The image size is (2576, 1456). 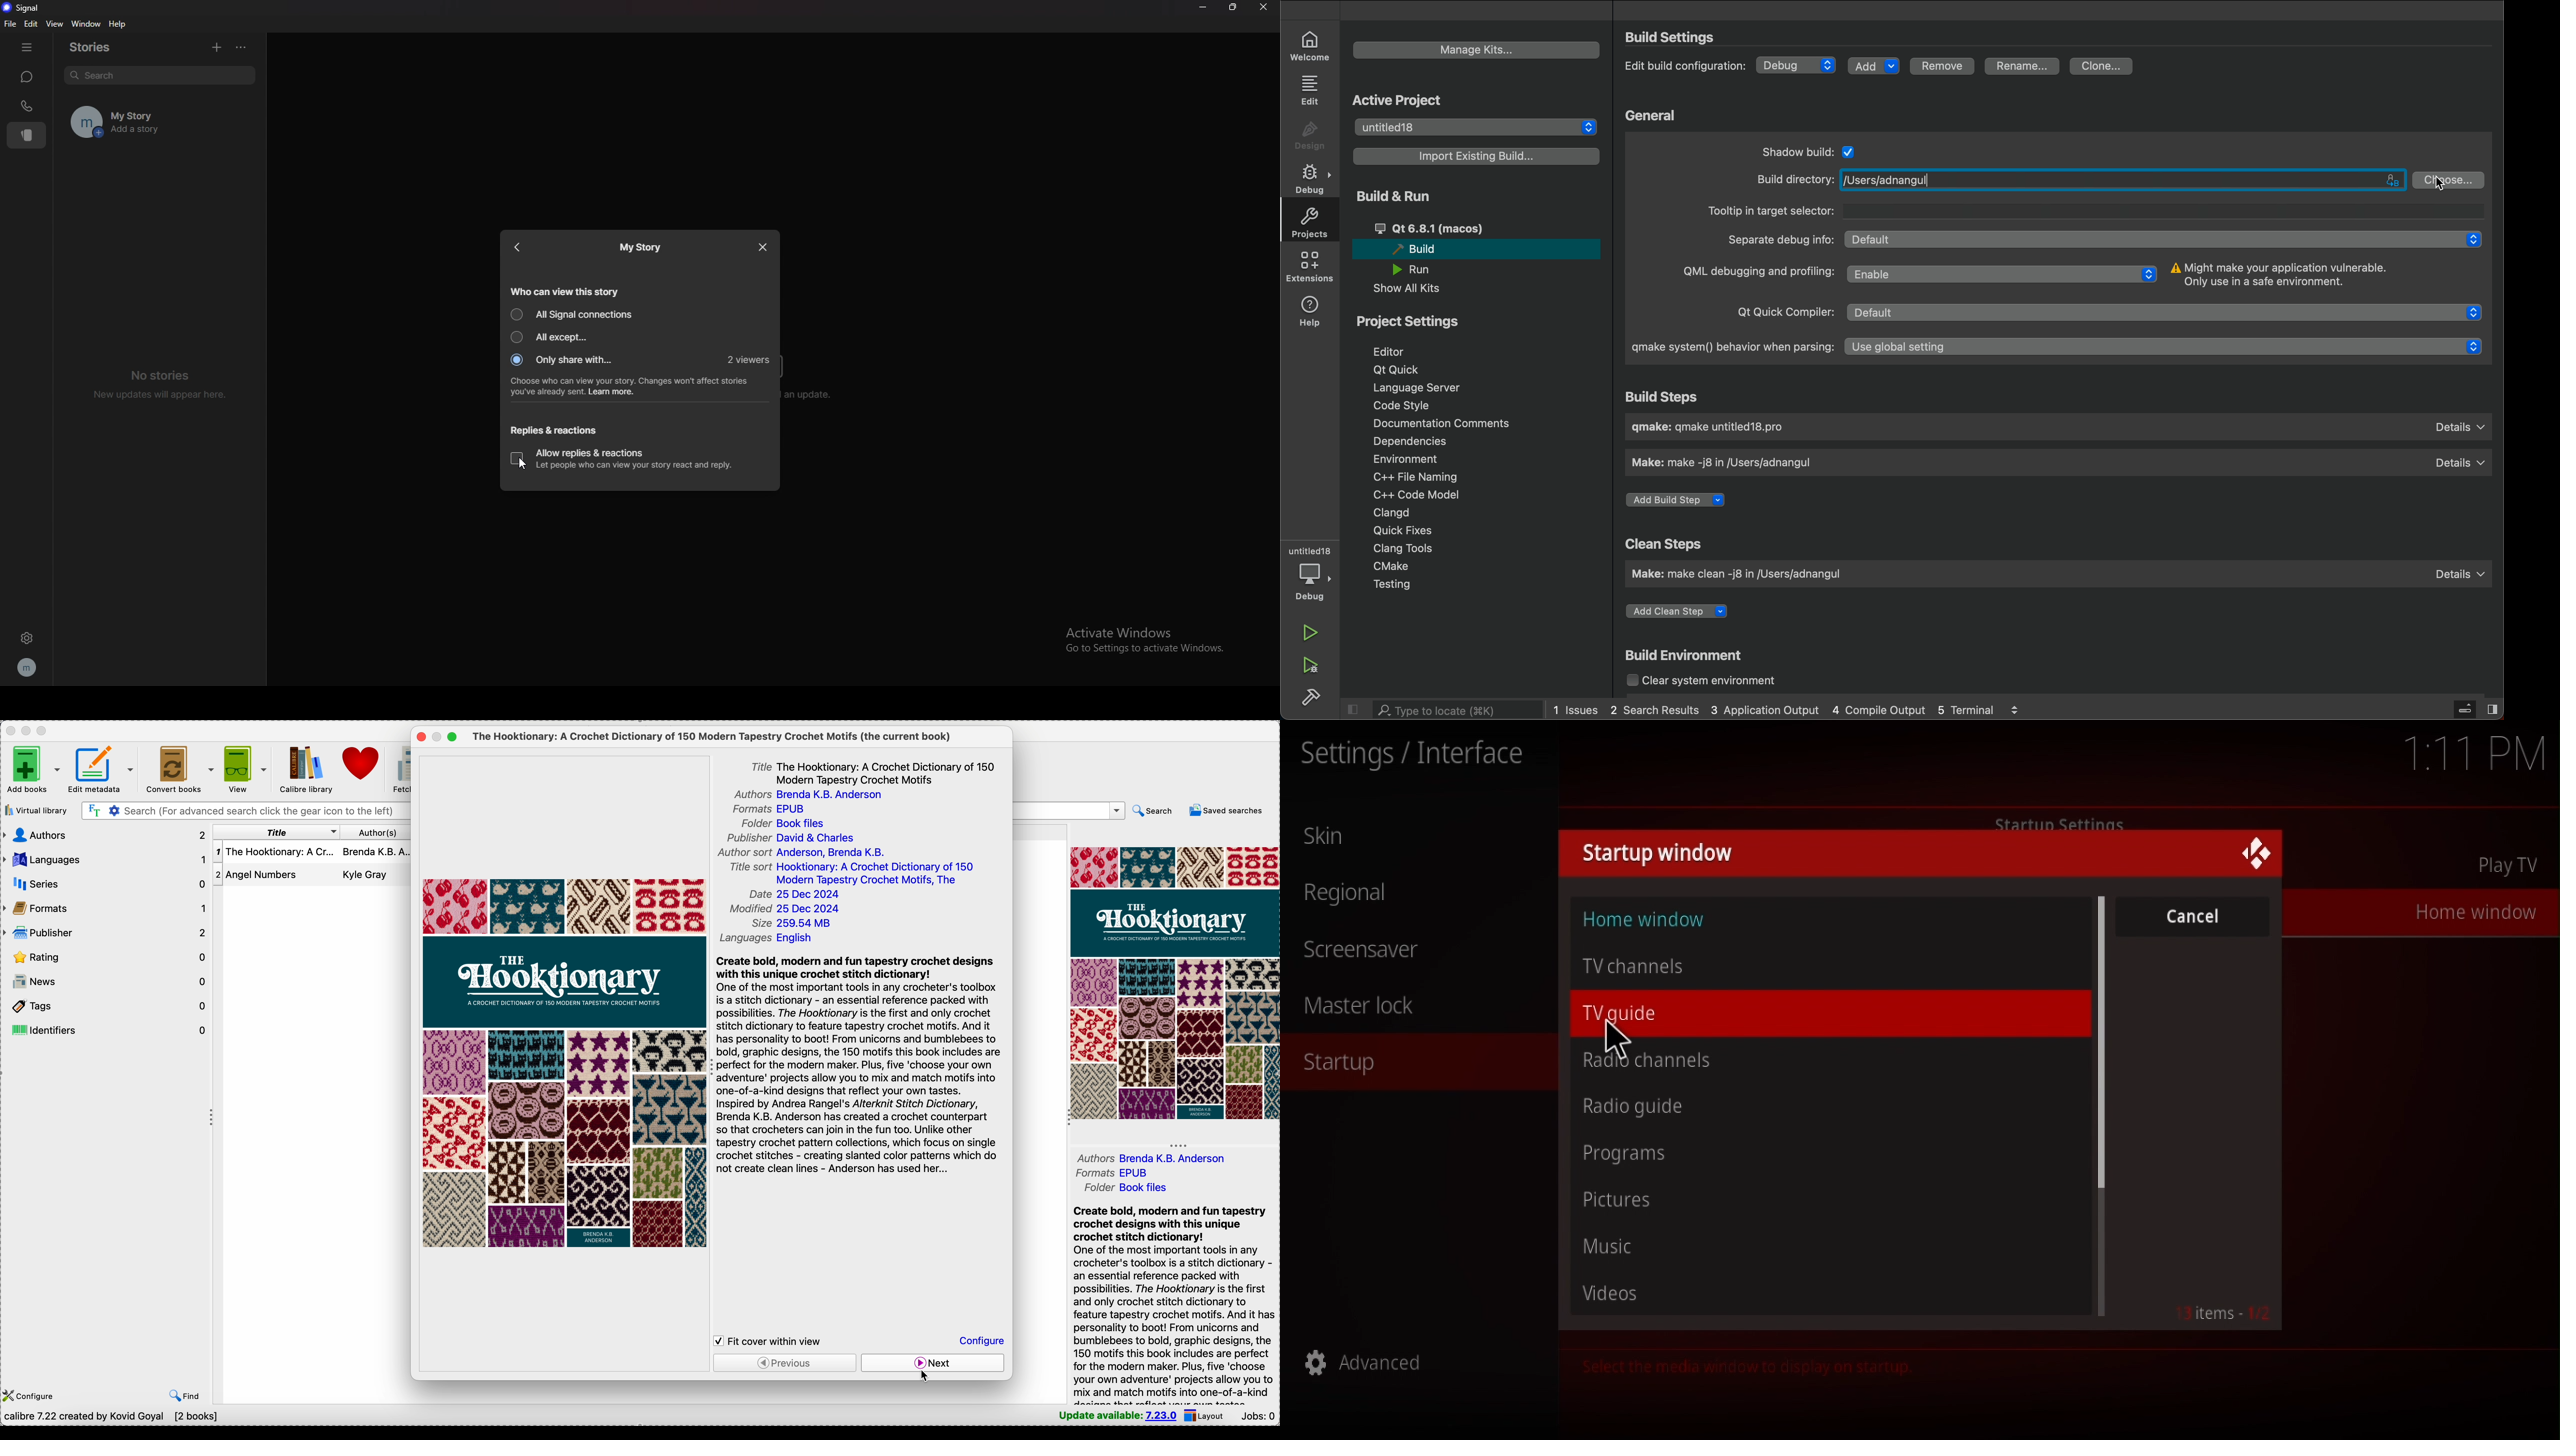 What do you see at coordinates (1174, 982) in the screenshot?
I see `book cover preview` at bounding box center [1174, 982].